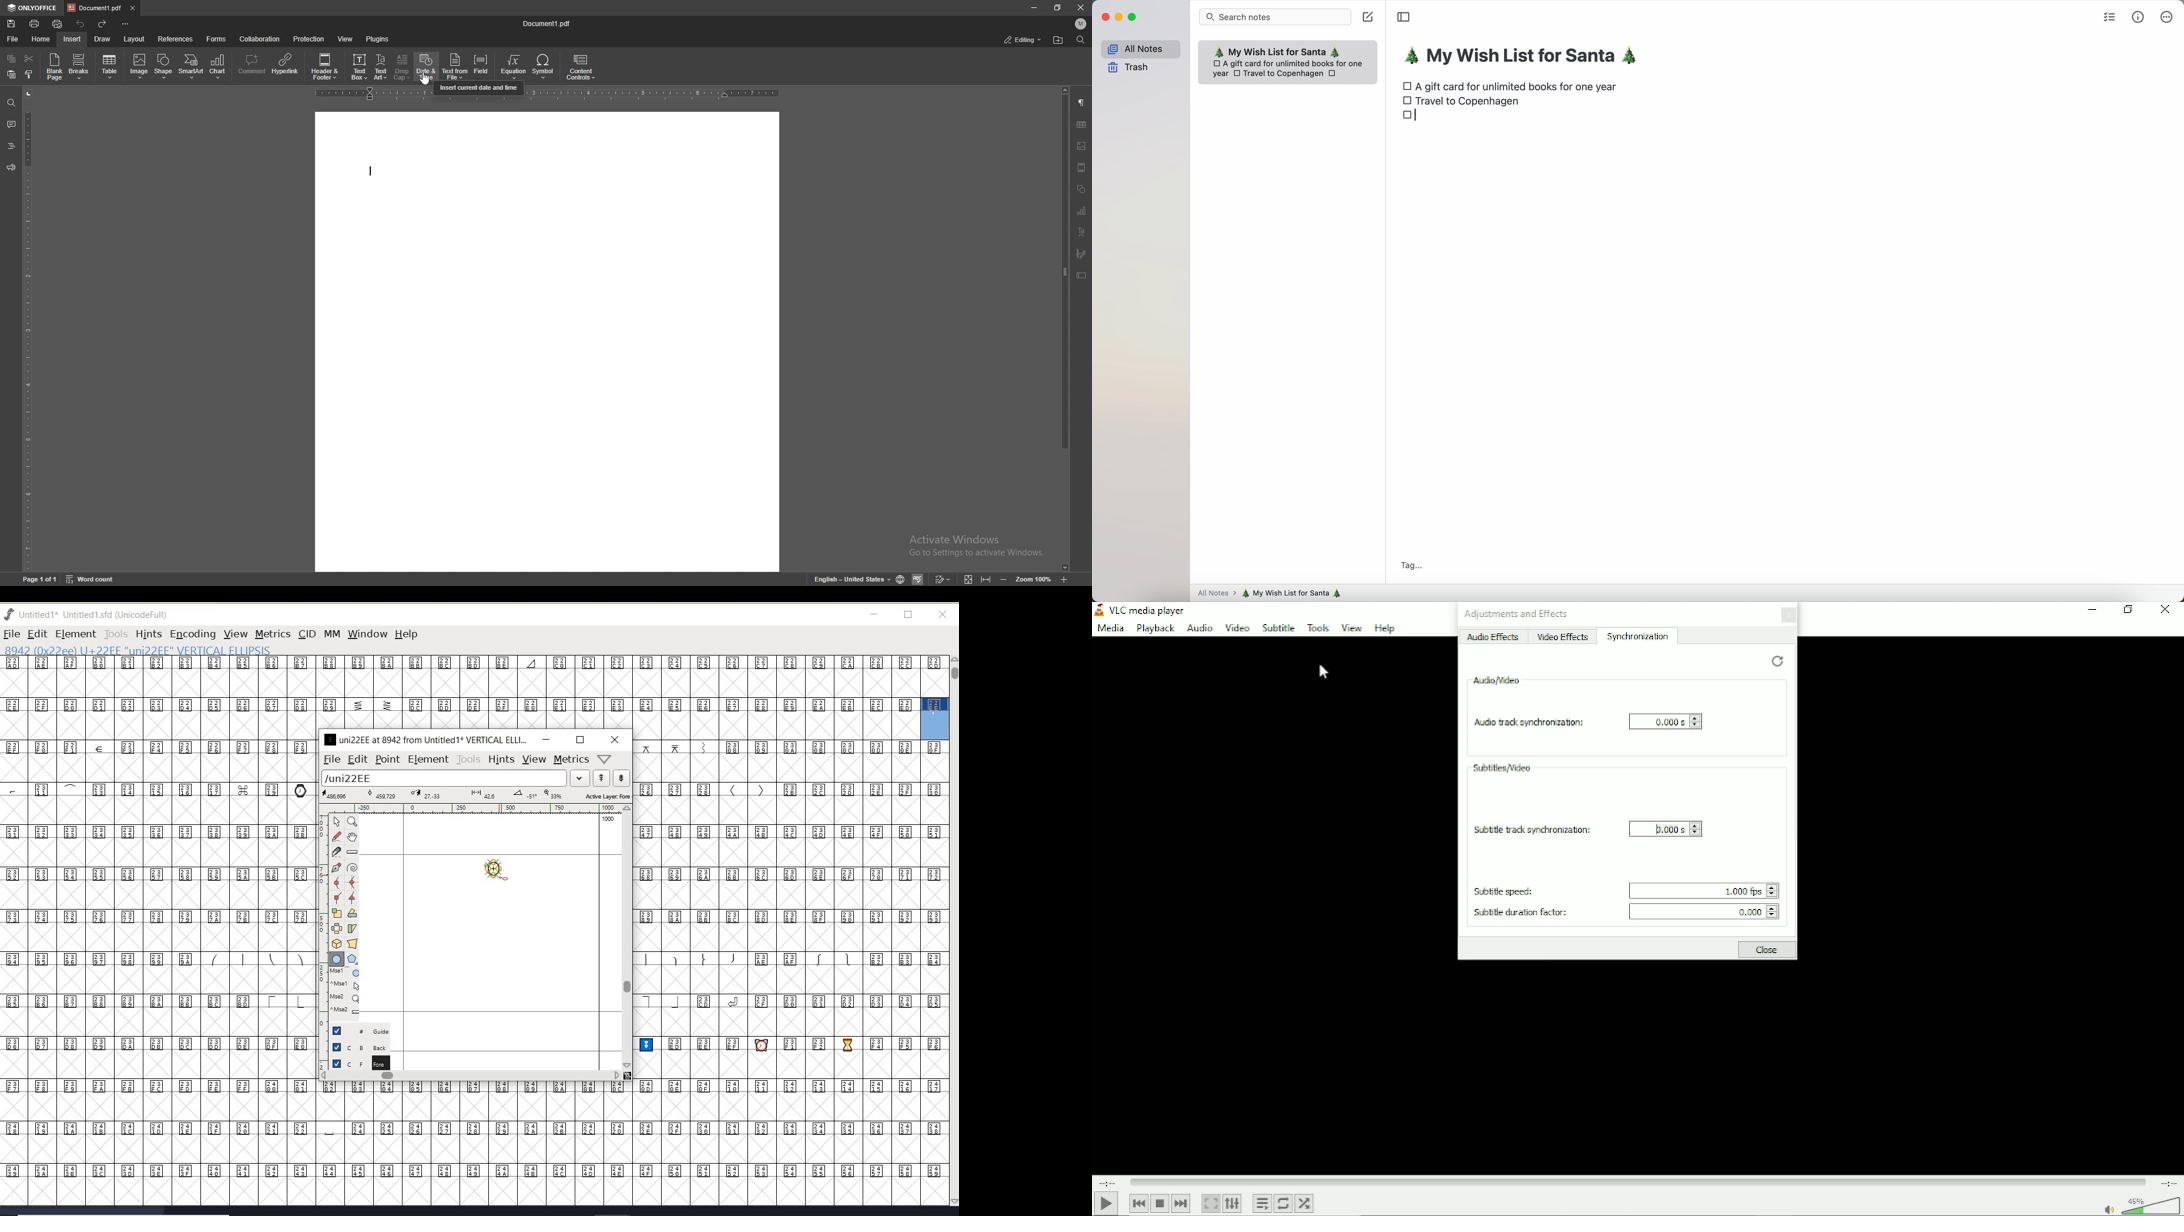 The width and height of the screenshot is (2184, 1232). I want to click on equation, so click(514, 66).